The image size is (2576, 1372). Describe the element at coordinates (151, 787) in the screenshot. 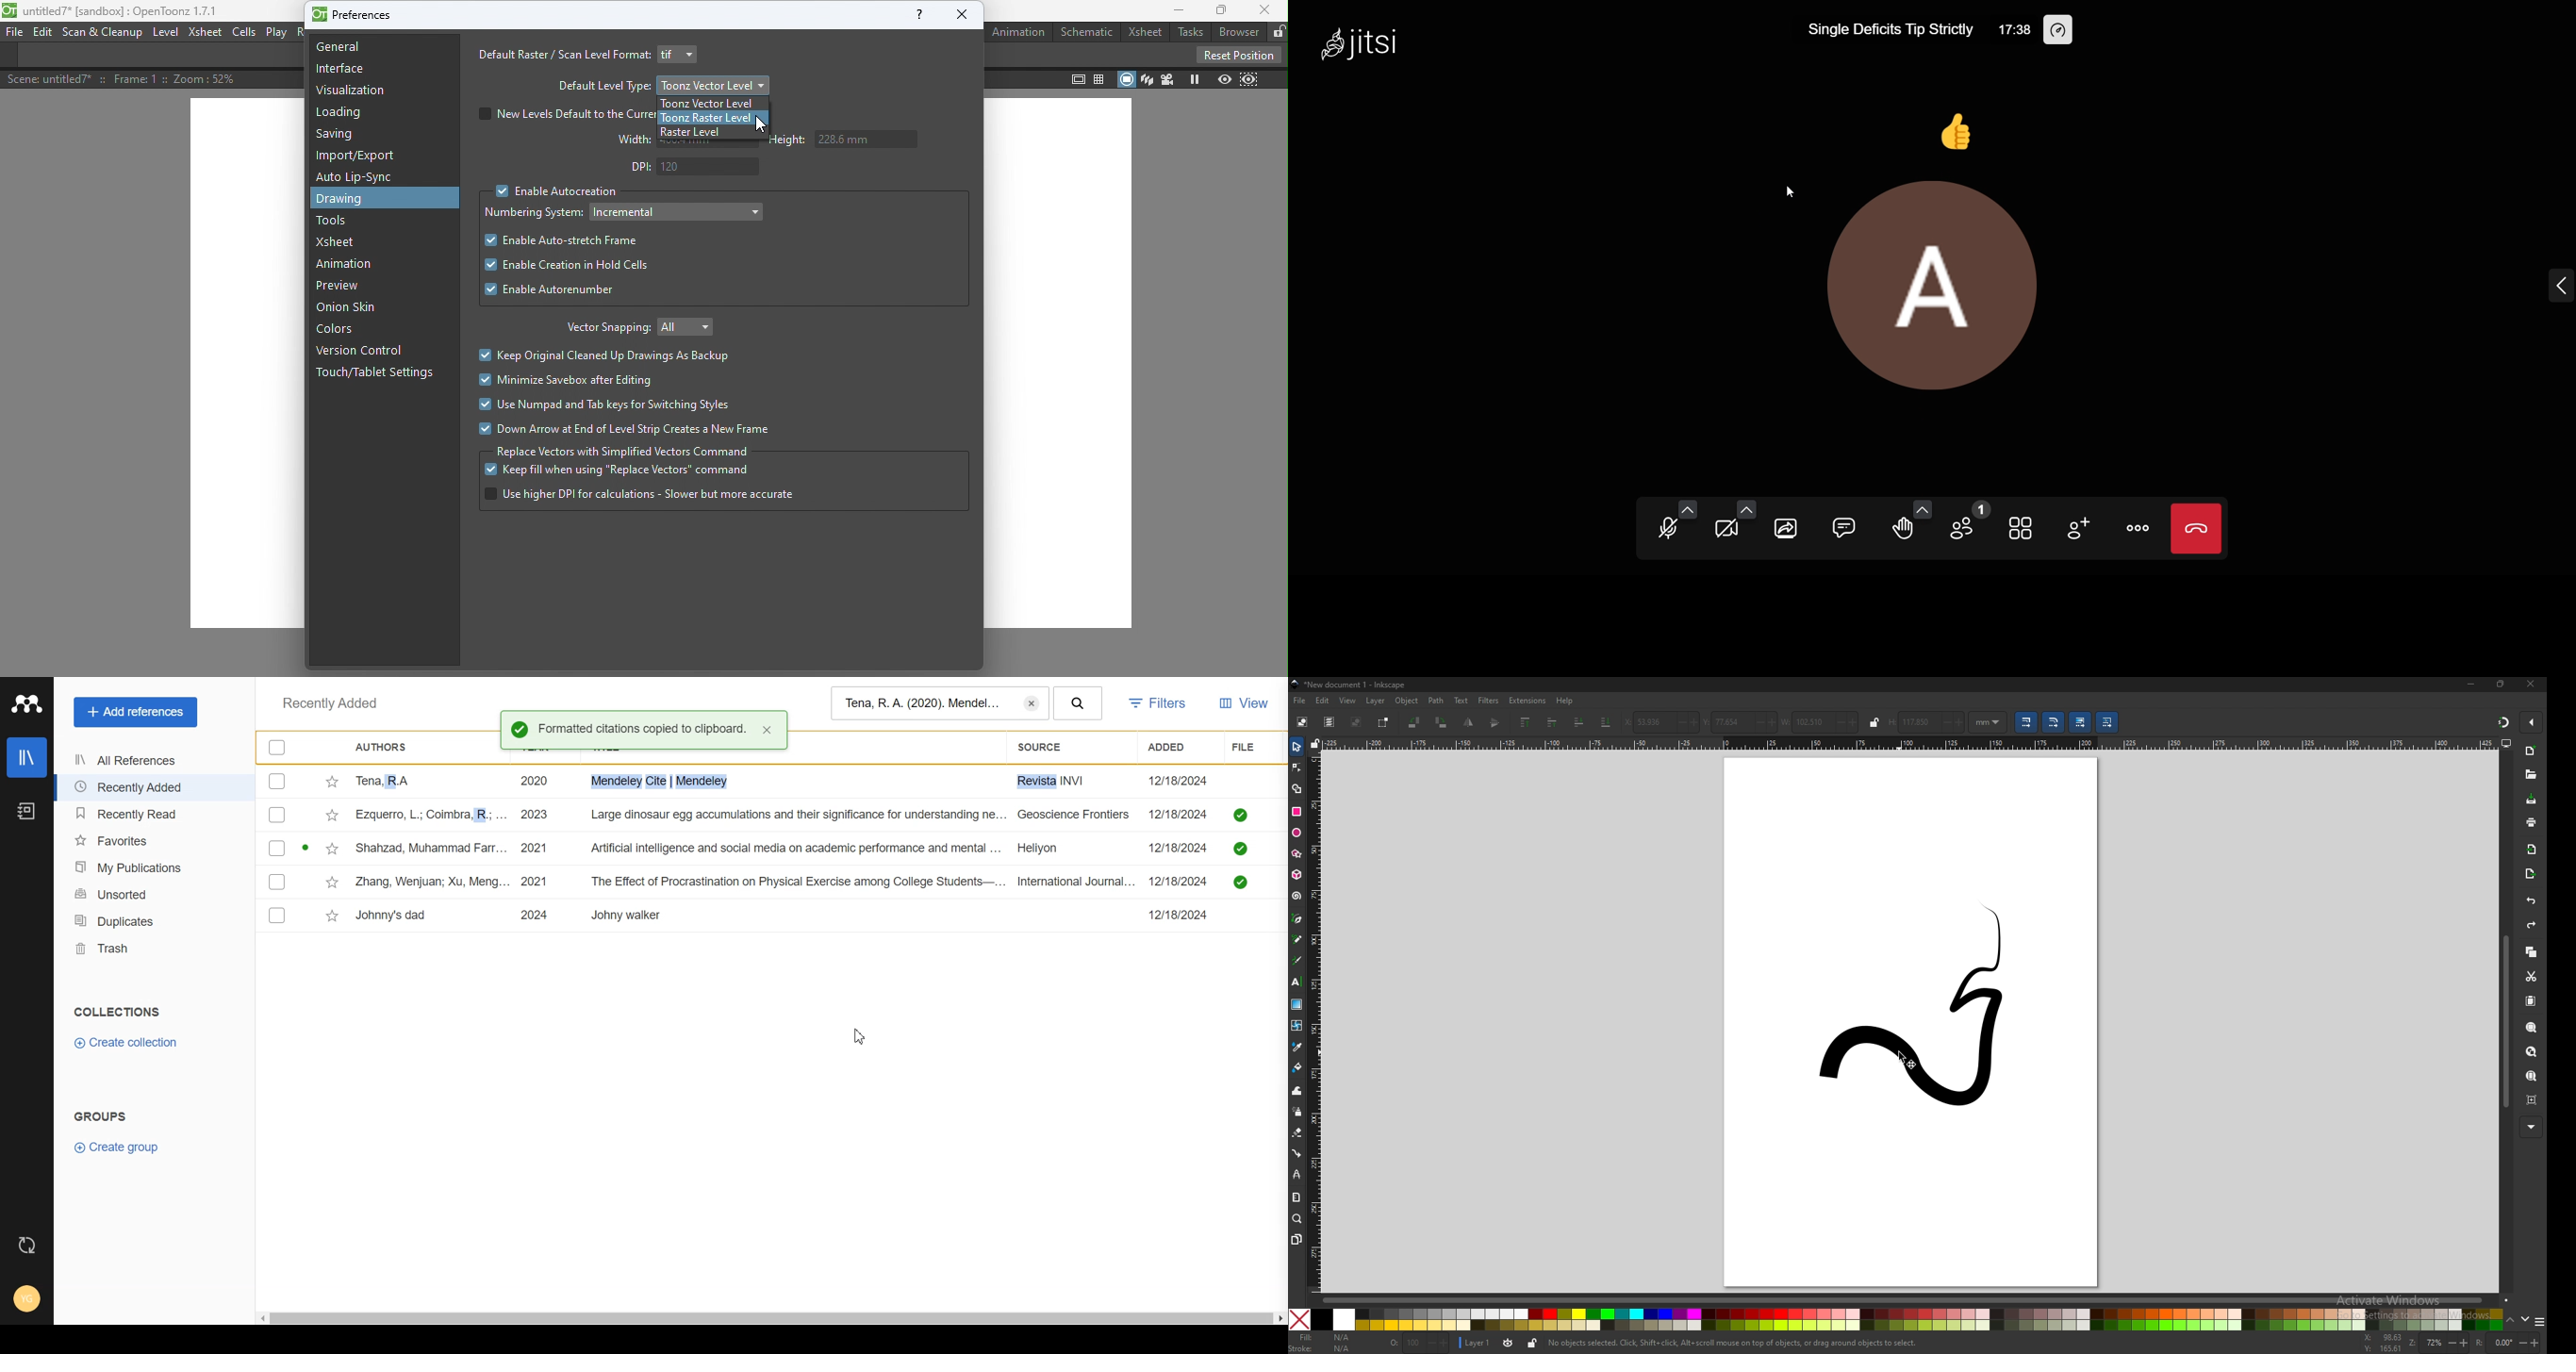

I see `Recently Added` at that location.